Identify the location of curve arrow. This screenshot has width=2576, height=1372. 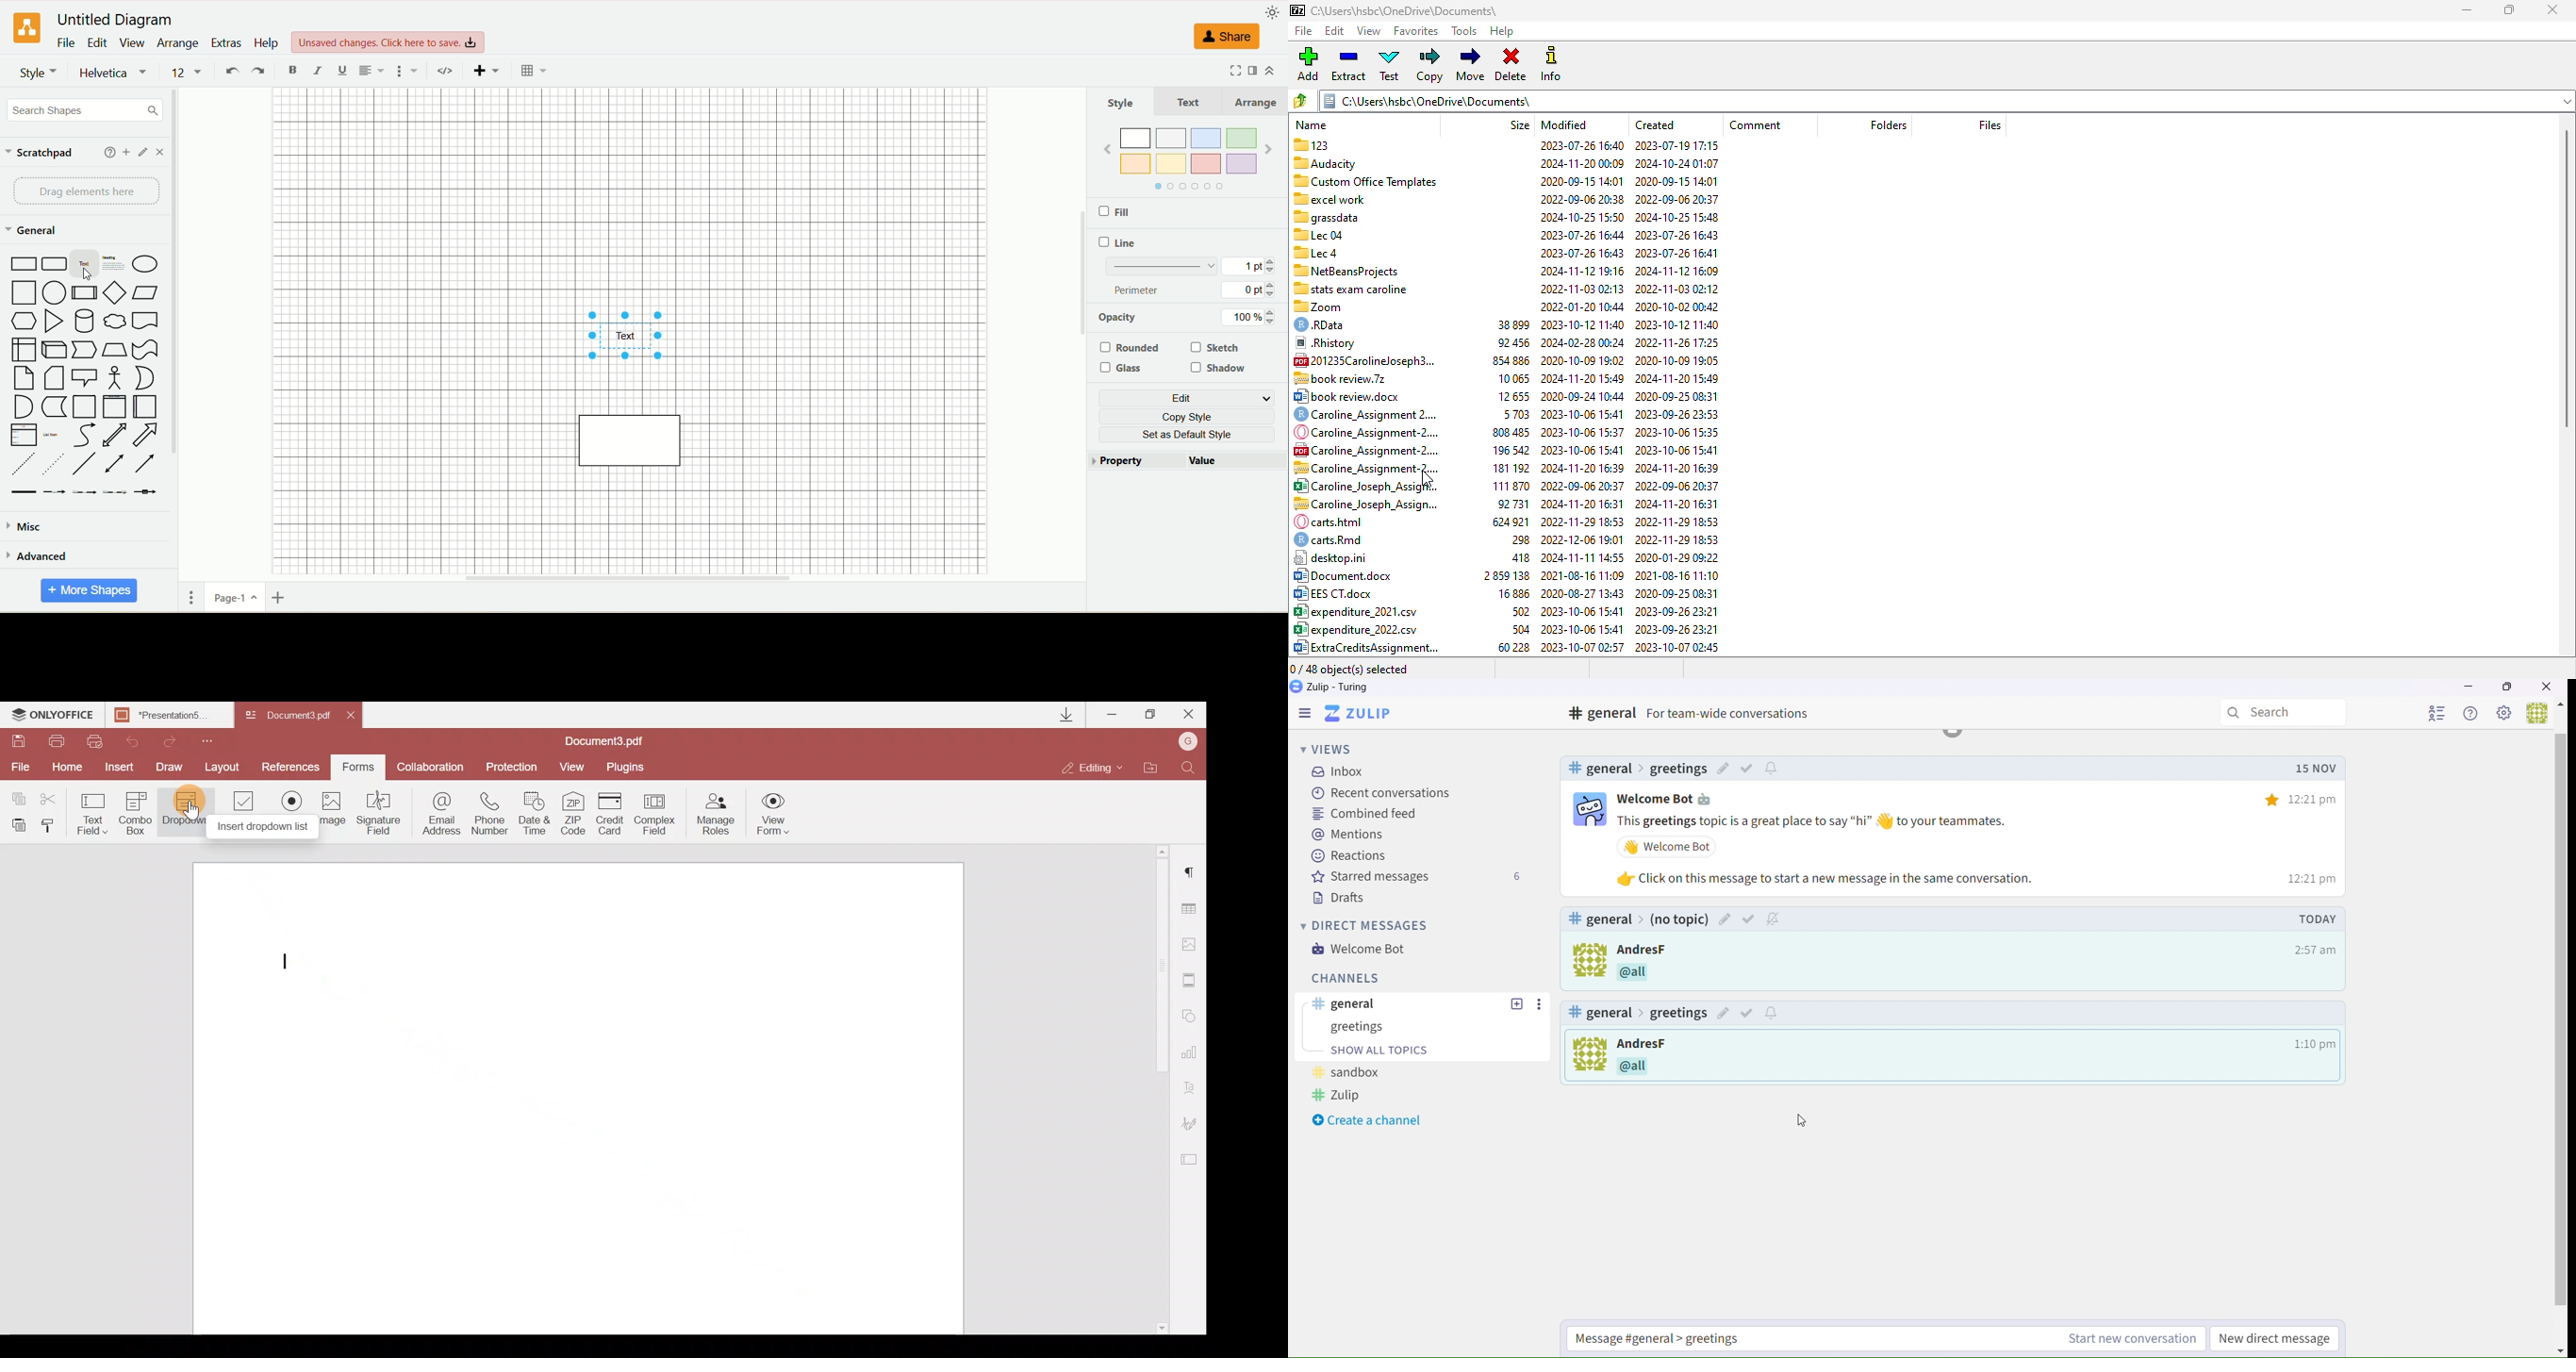
(83, 435).